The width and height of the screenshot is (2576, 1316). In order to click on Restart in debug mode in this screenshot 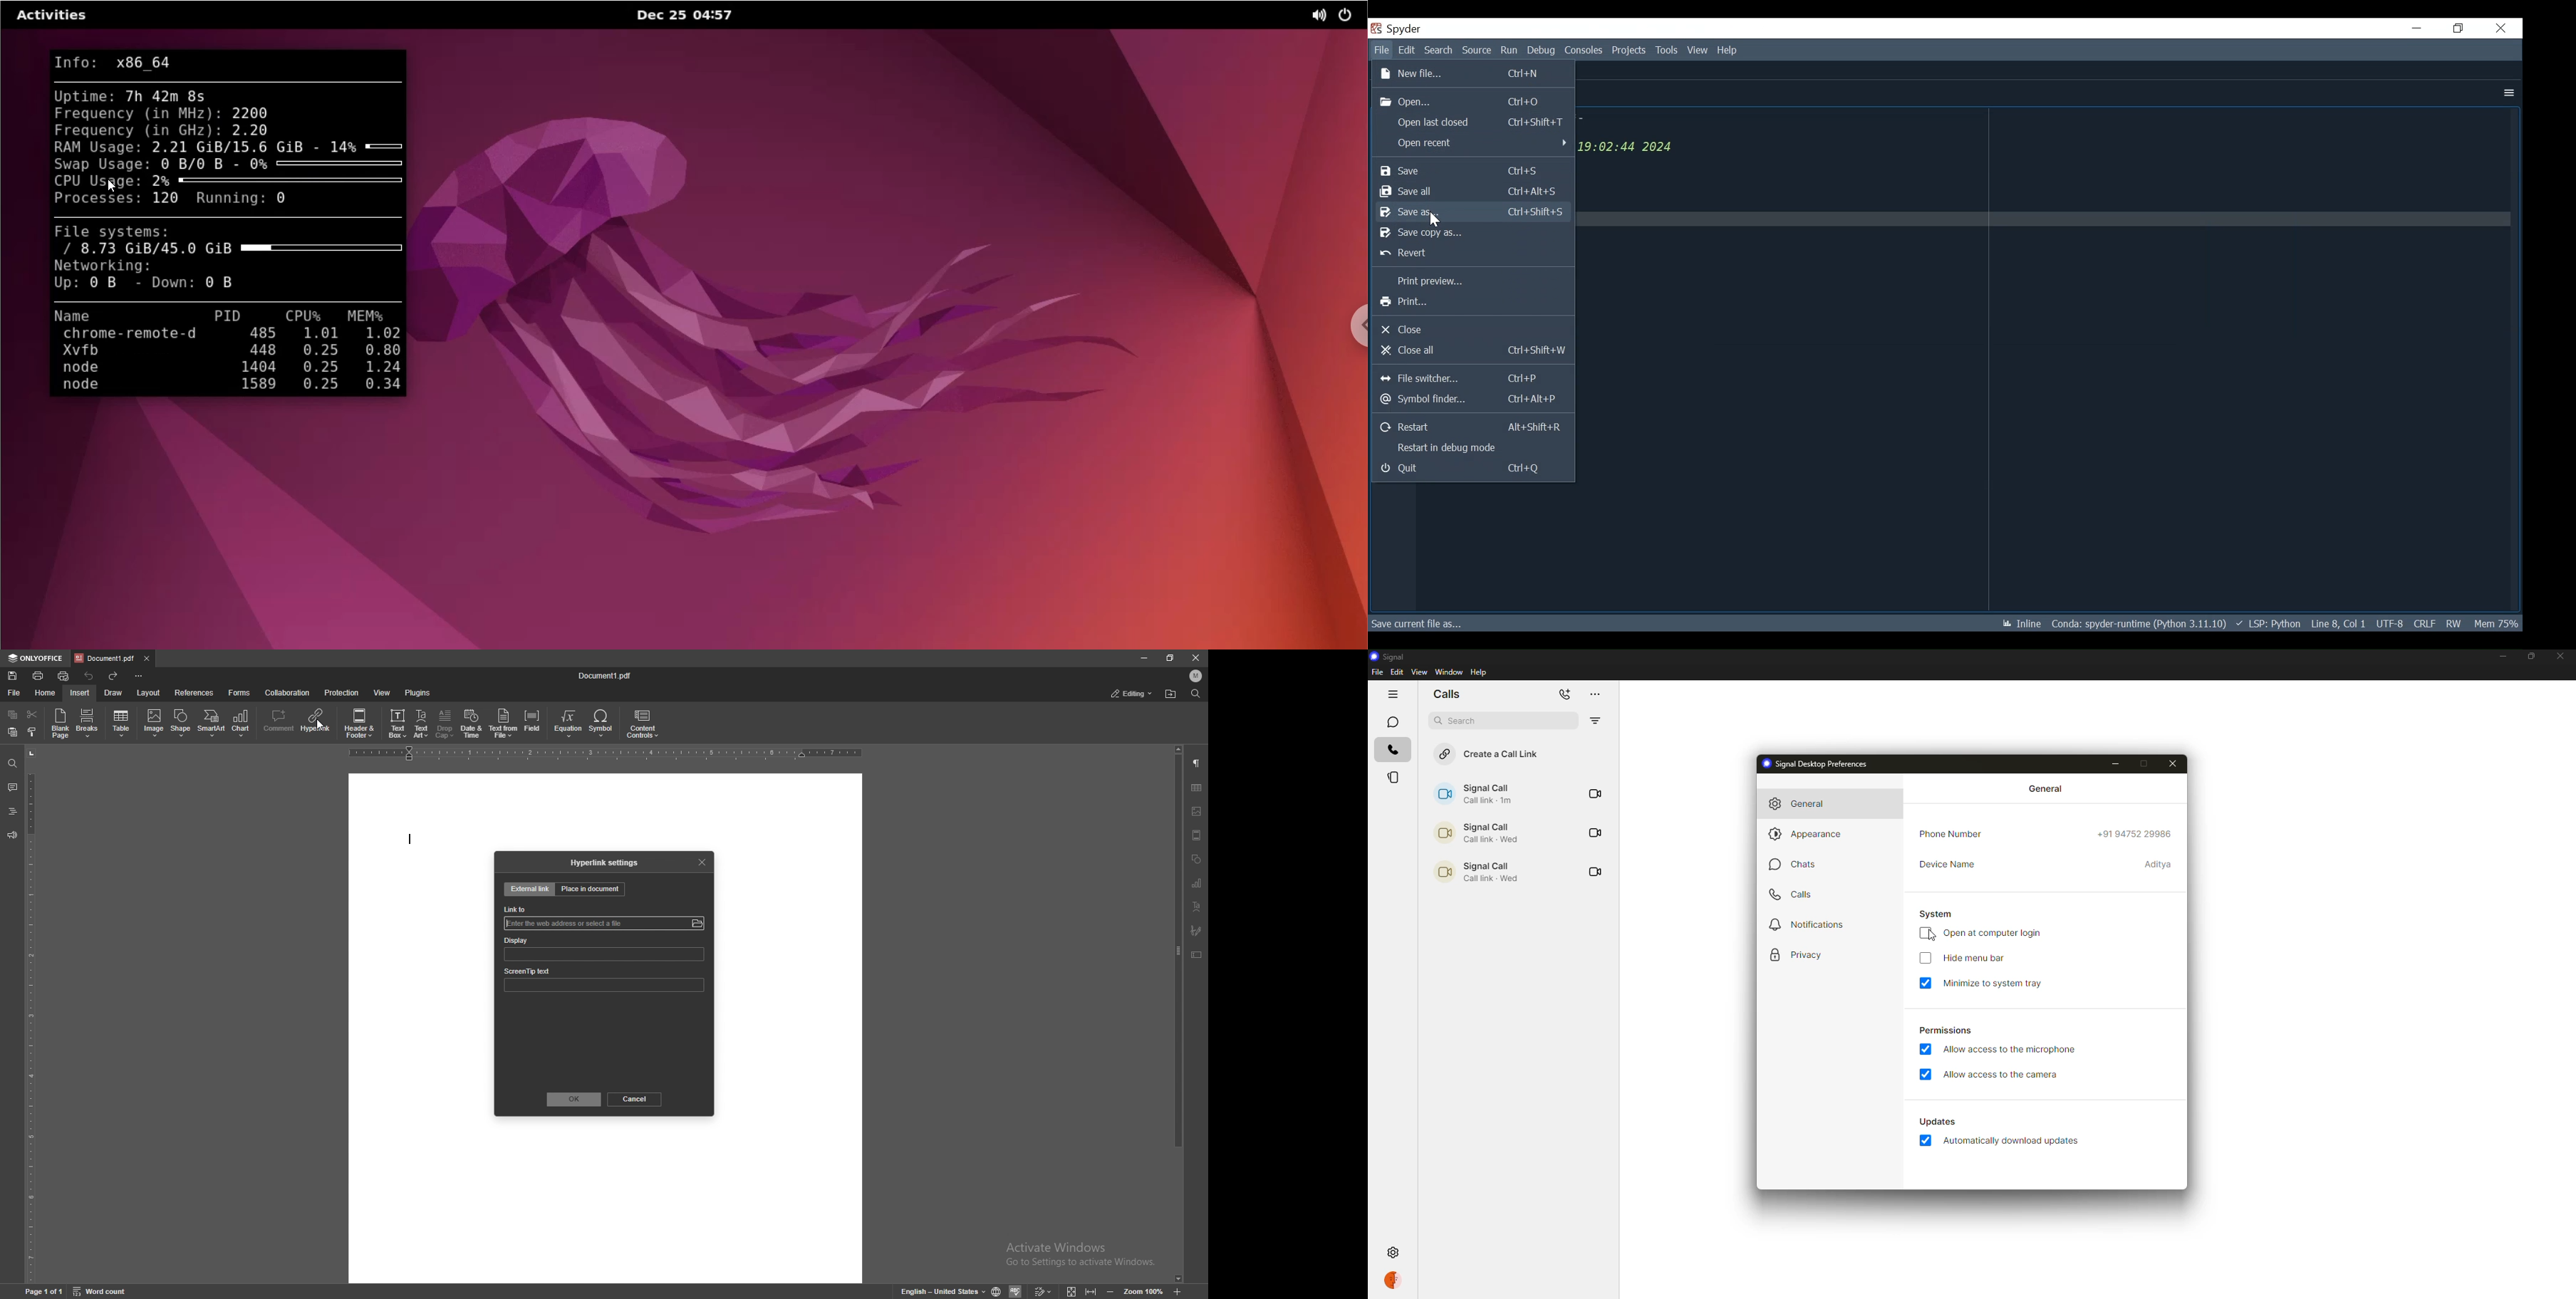, I will do `click(1471, 448)`.